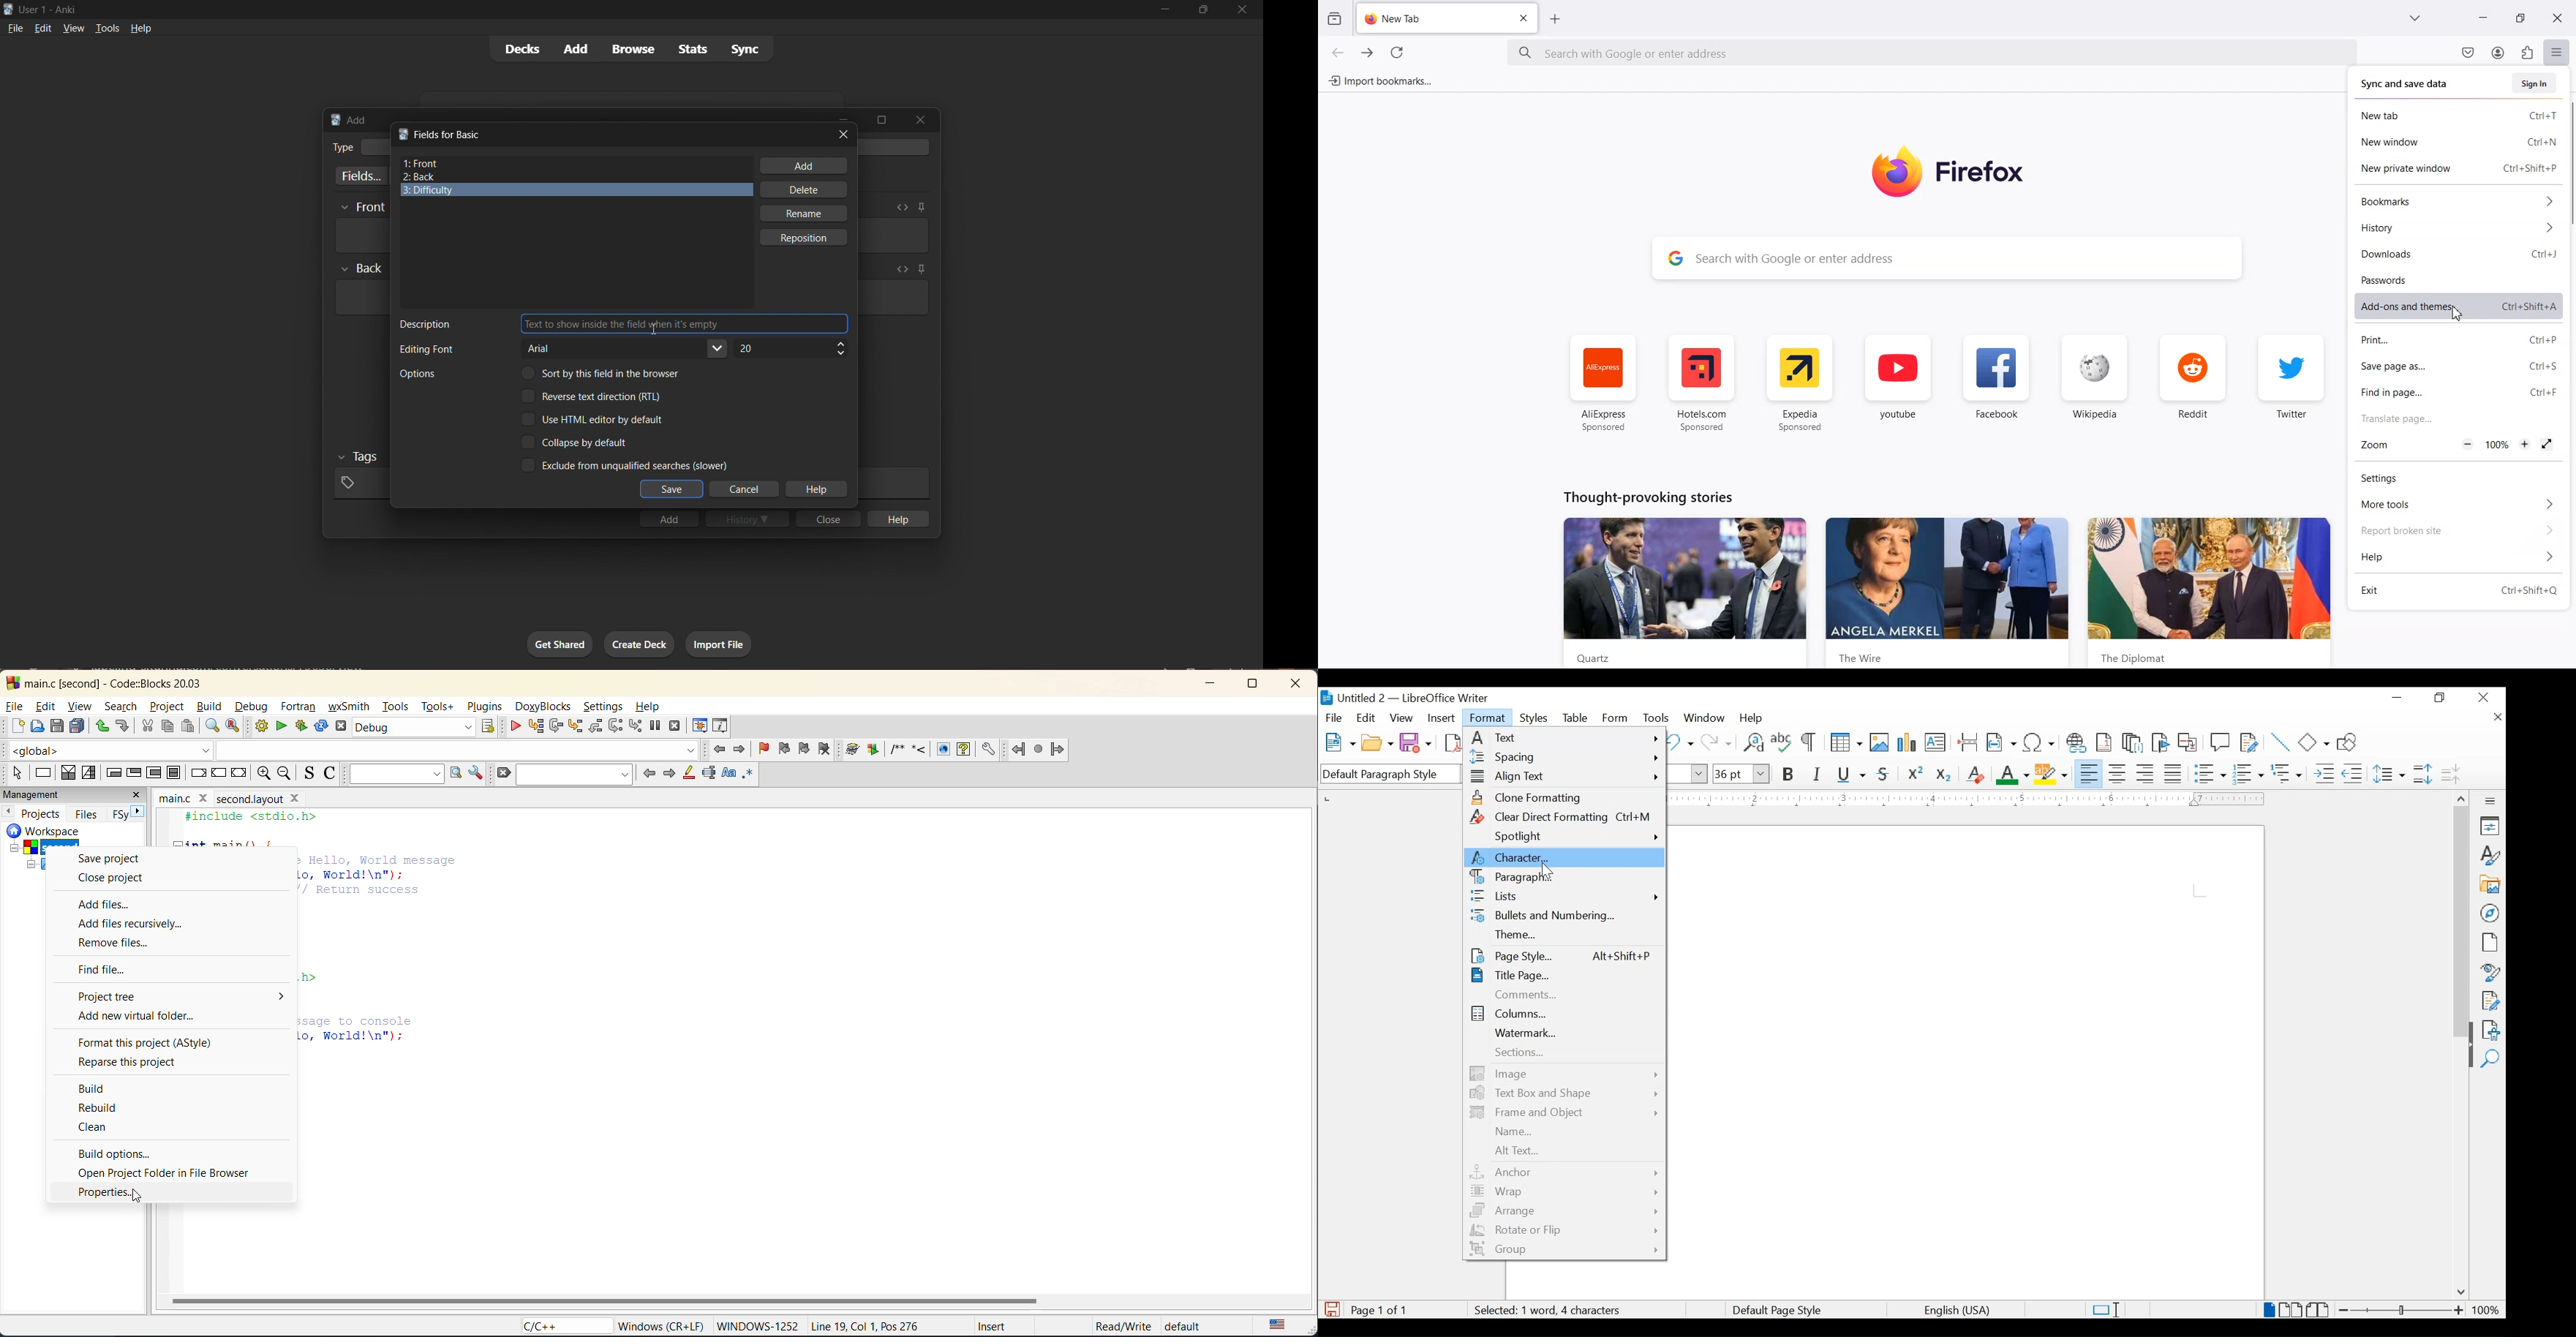  What do you see at coordinates (2456, 278) in the screenshot?
I see `Passwords` at bounding box center [2456, 278].